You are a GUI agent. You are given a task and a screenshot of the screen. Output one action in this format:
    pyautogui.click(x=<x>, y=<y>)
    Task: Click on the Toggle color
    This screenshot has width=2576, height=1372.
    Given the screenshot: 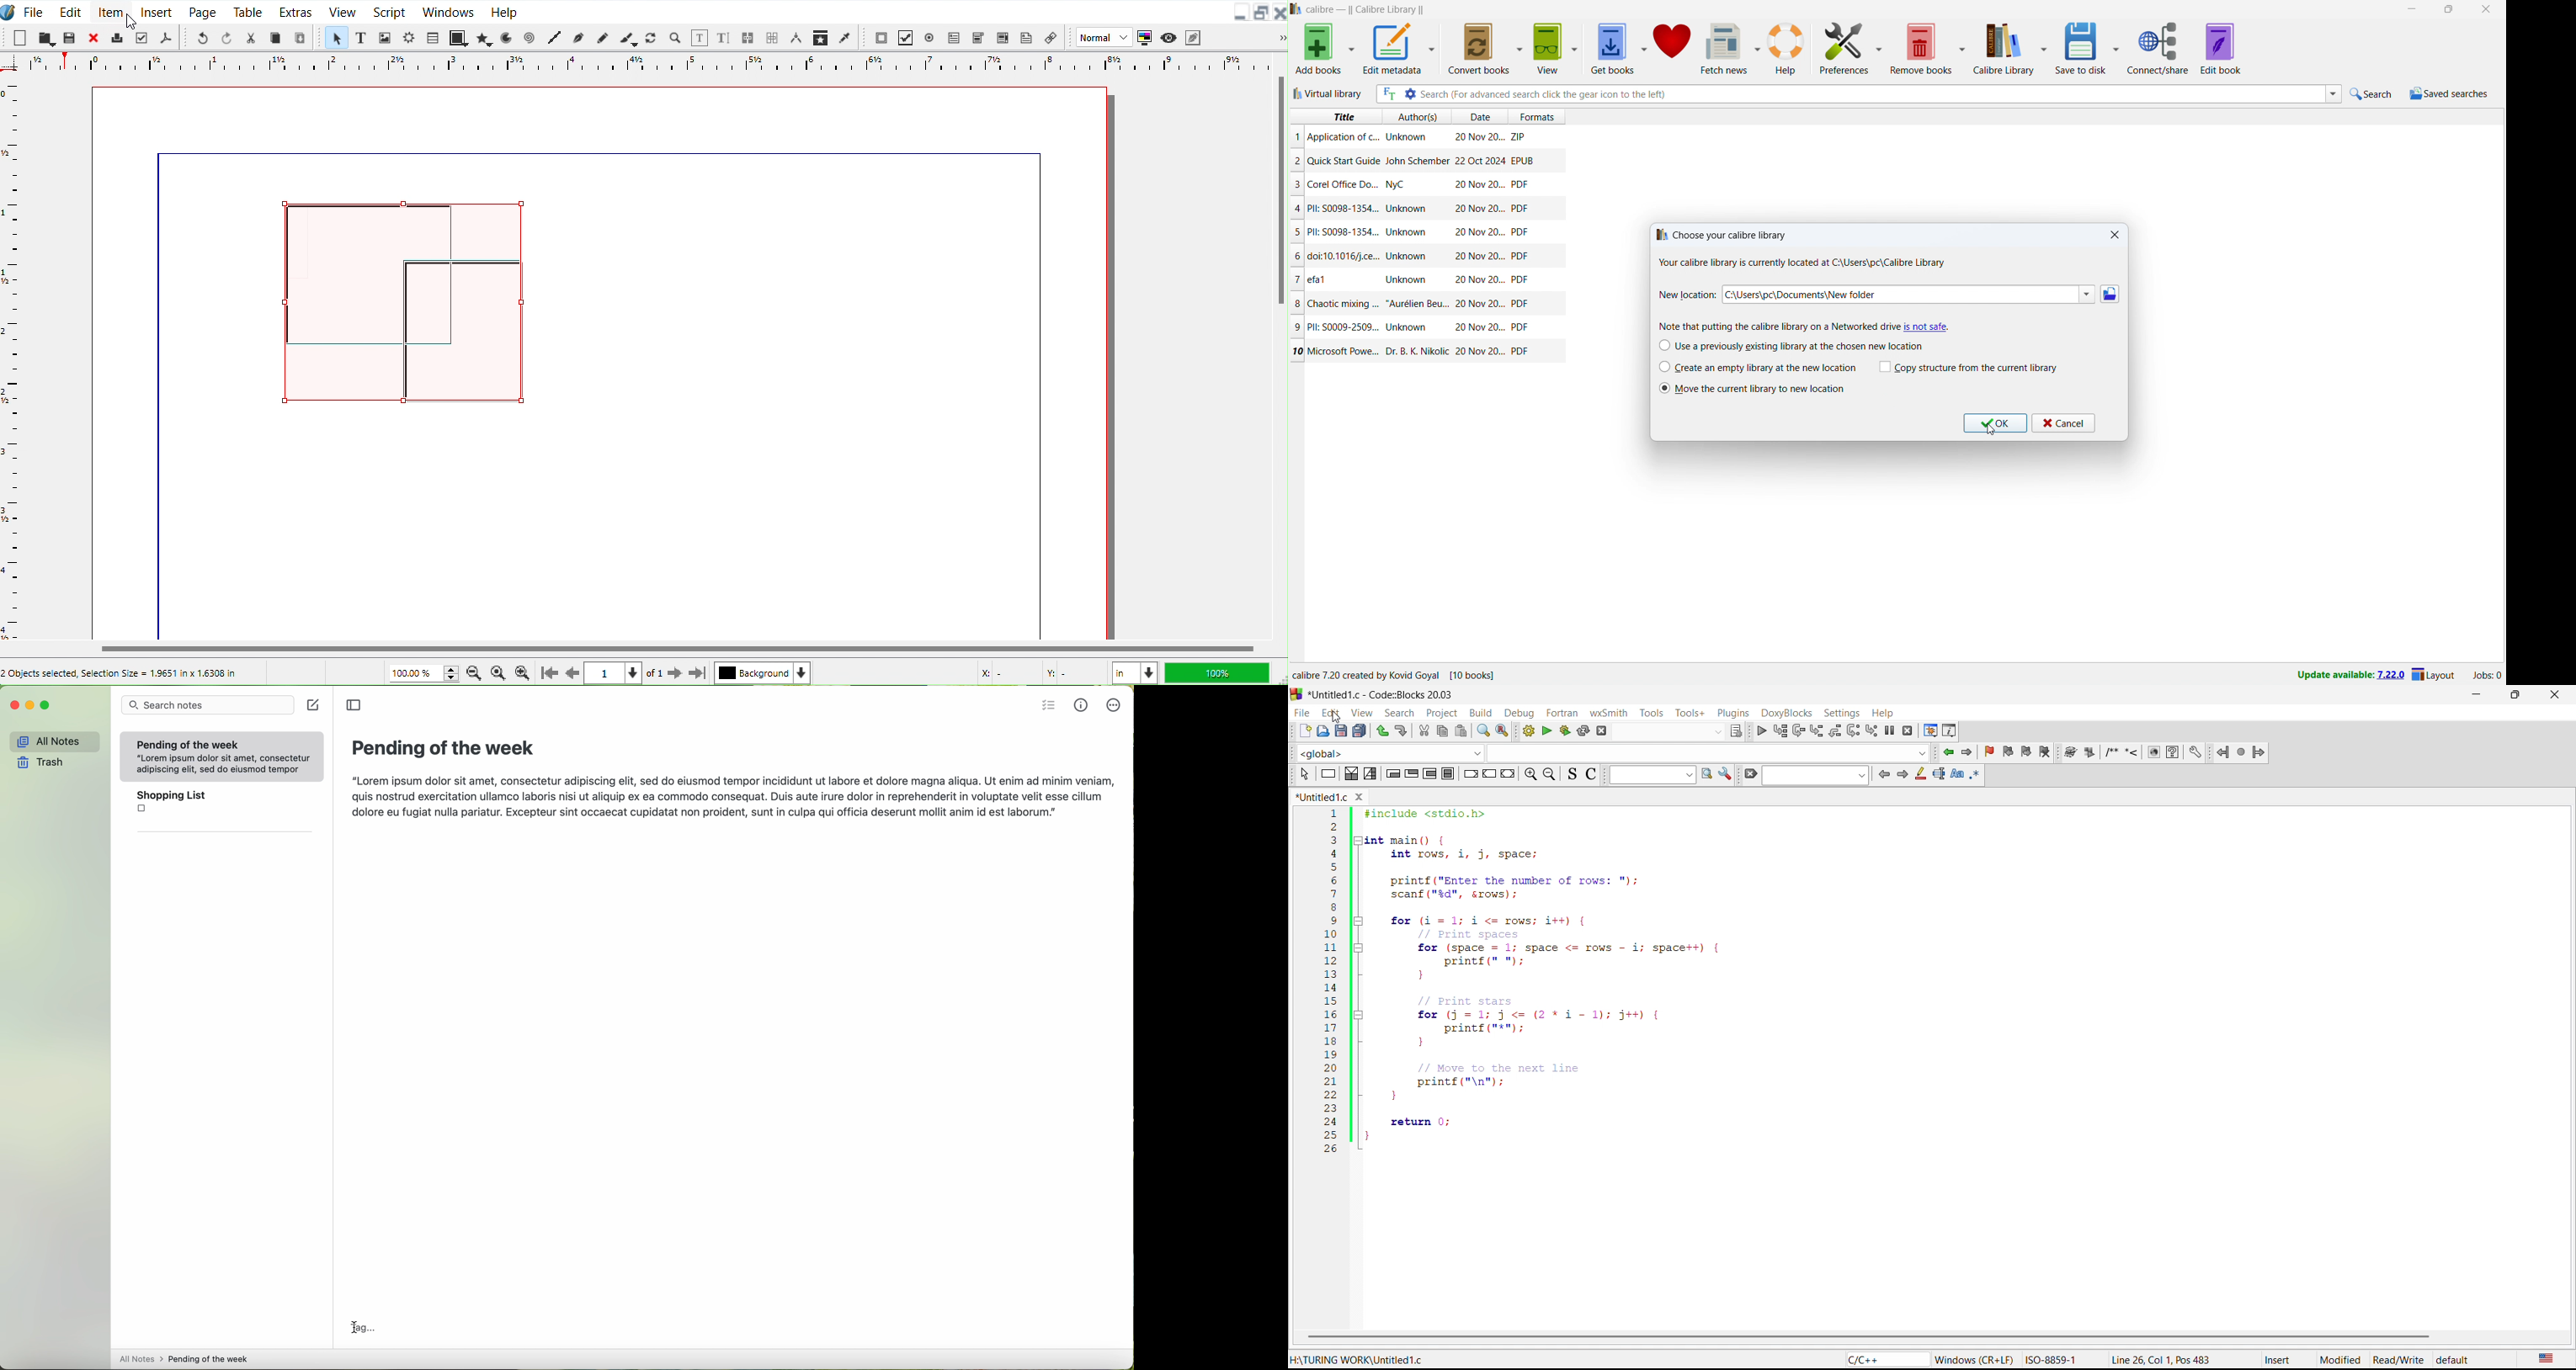 What is the action you would take?
    pyautogui.click(x=1143, y=38)
    